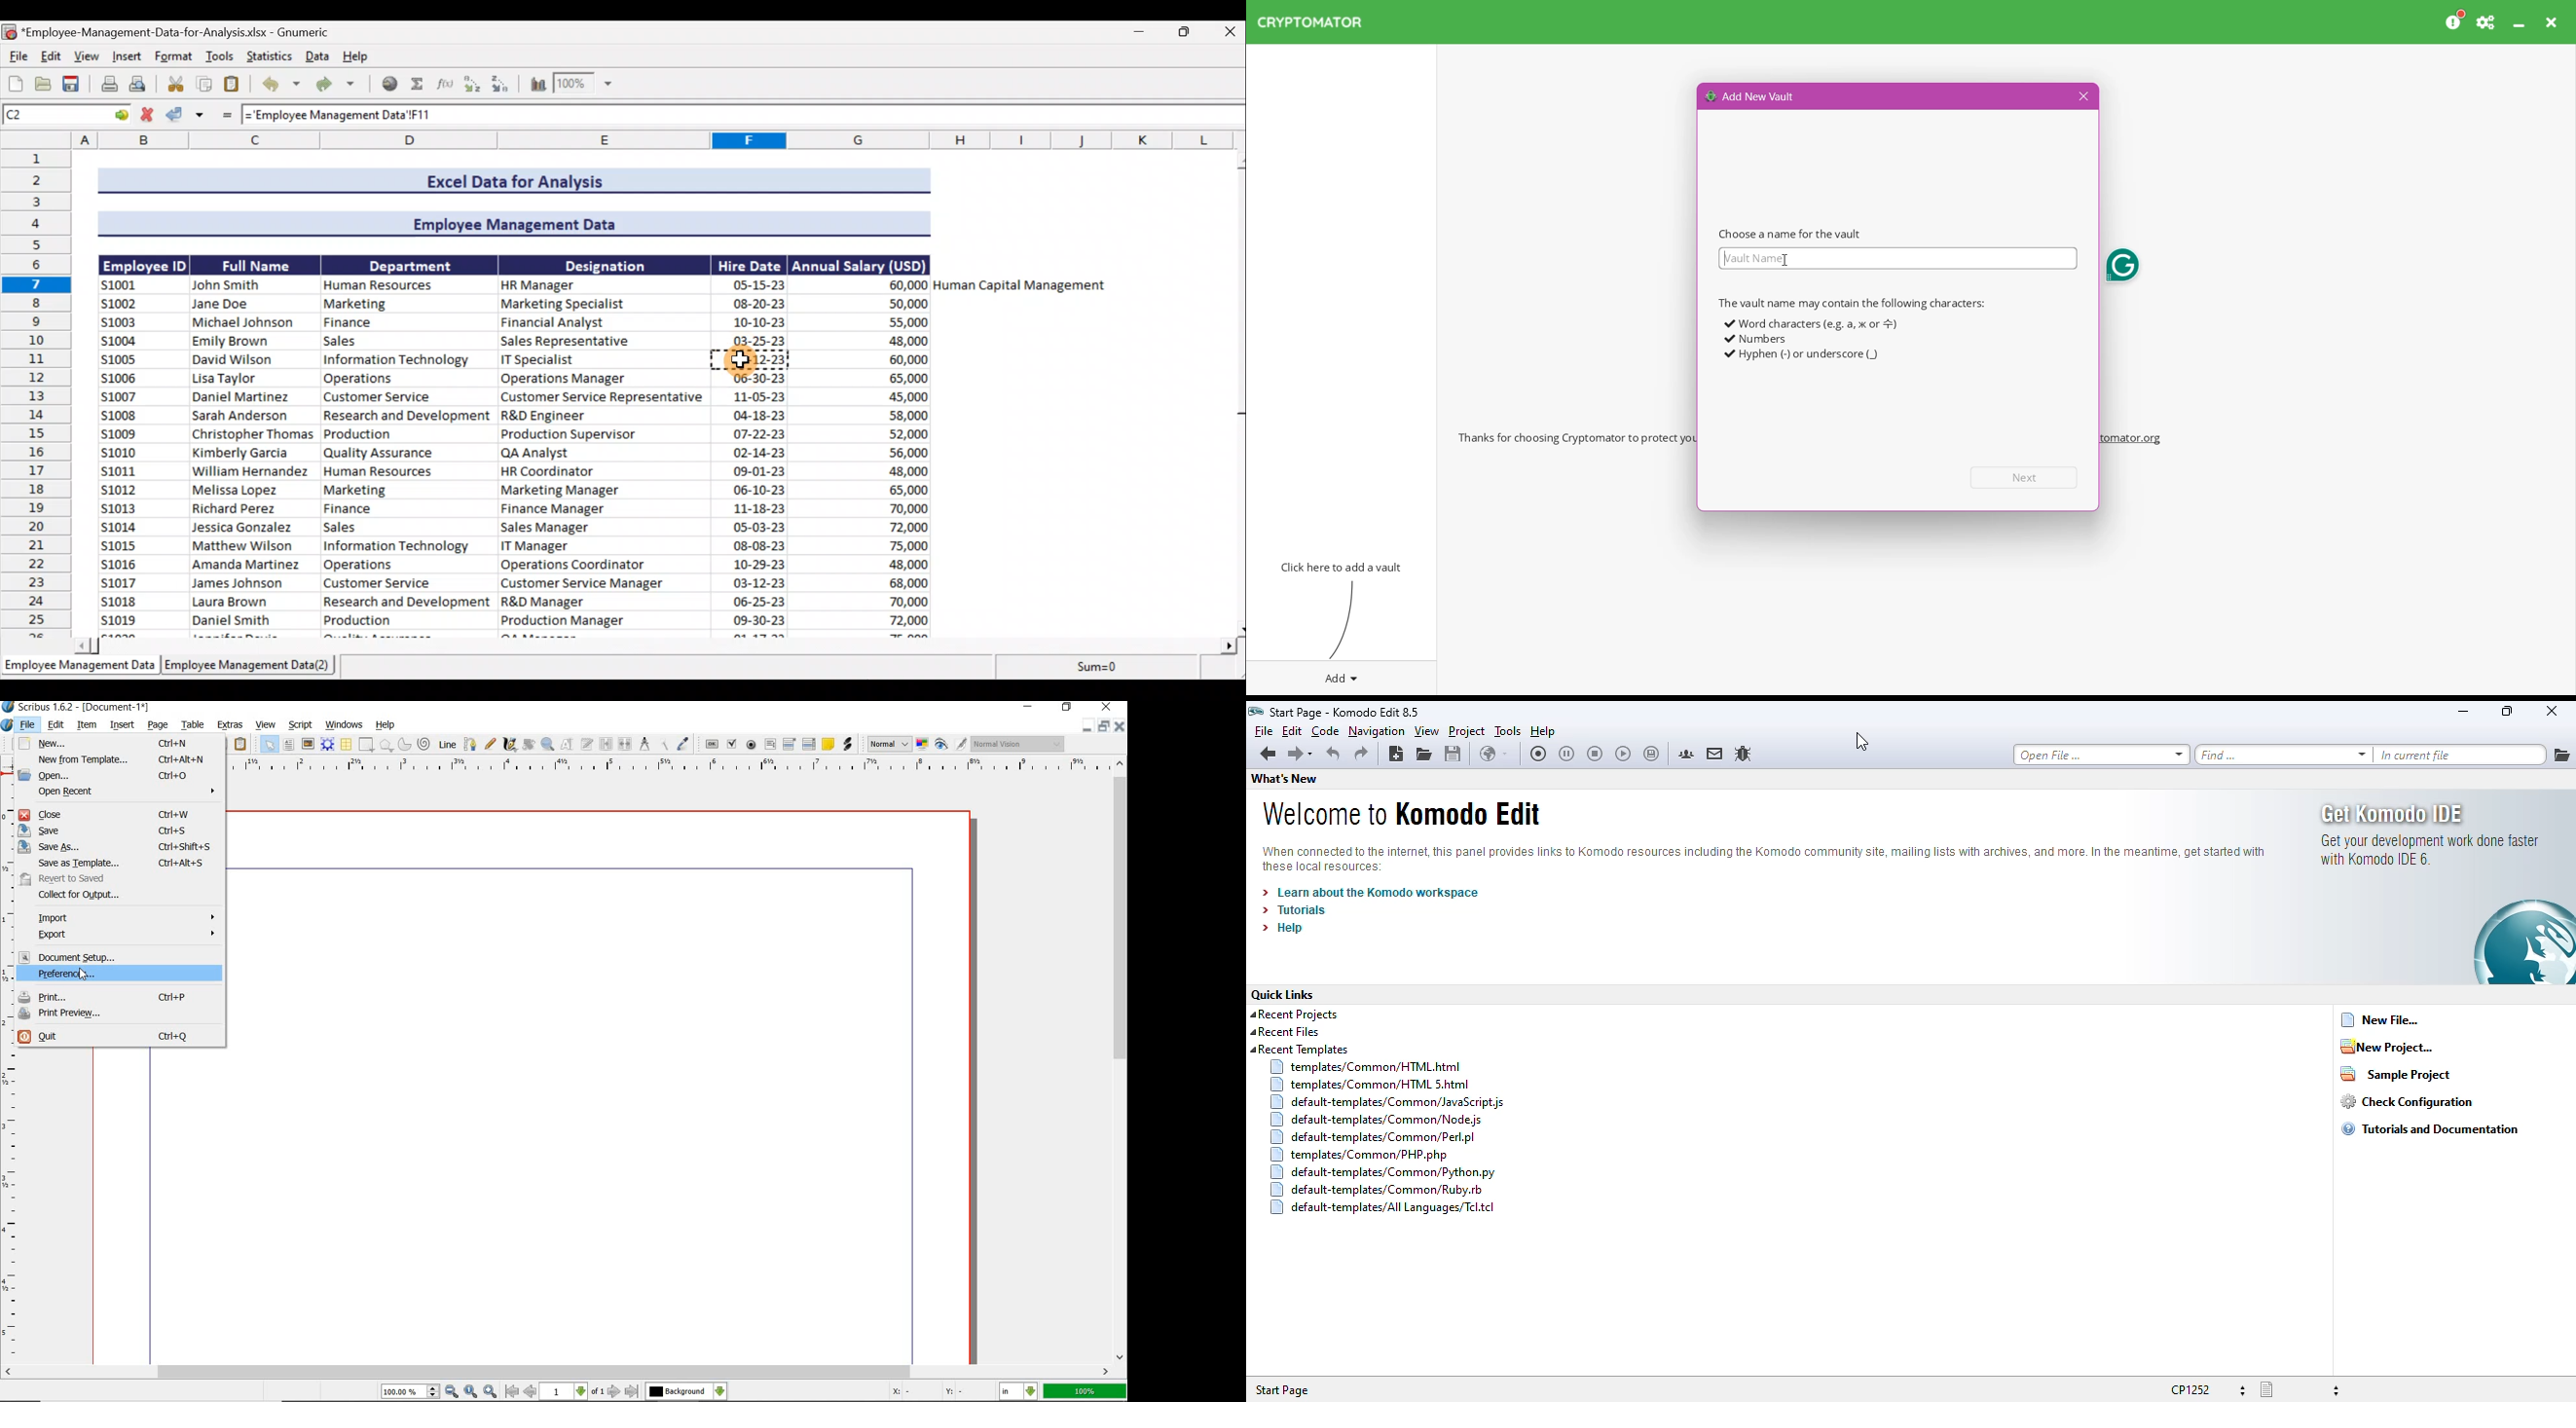 Image resolution: width=2576 pixels, height=1428 pixels. What do you see at coordinates (667, 767) in the screenshot?
I see `ruler` at bounding box center [667, 767].